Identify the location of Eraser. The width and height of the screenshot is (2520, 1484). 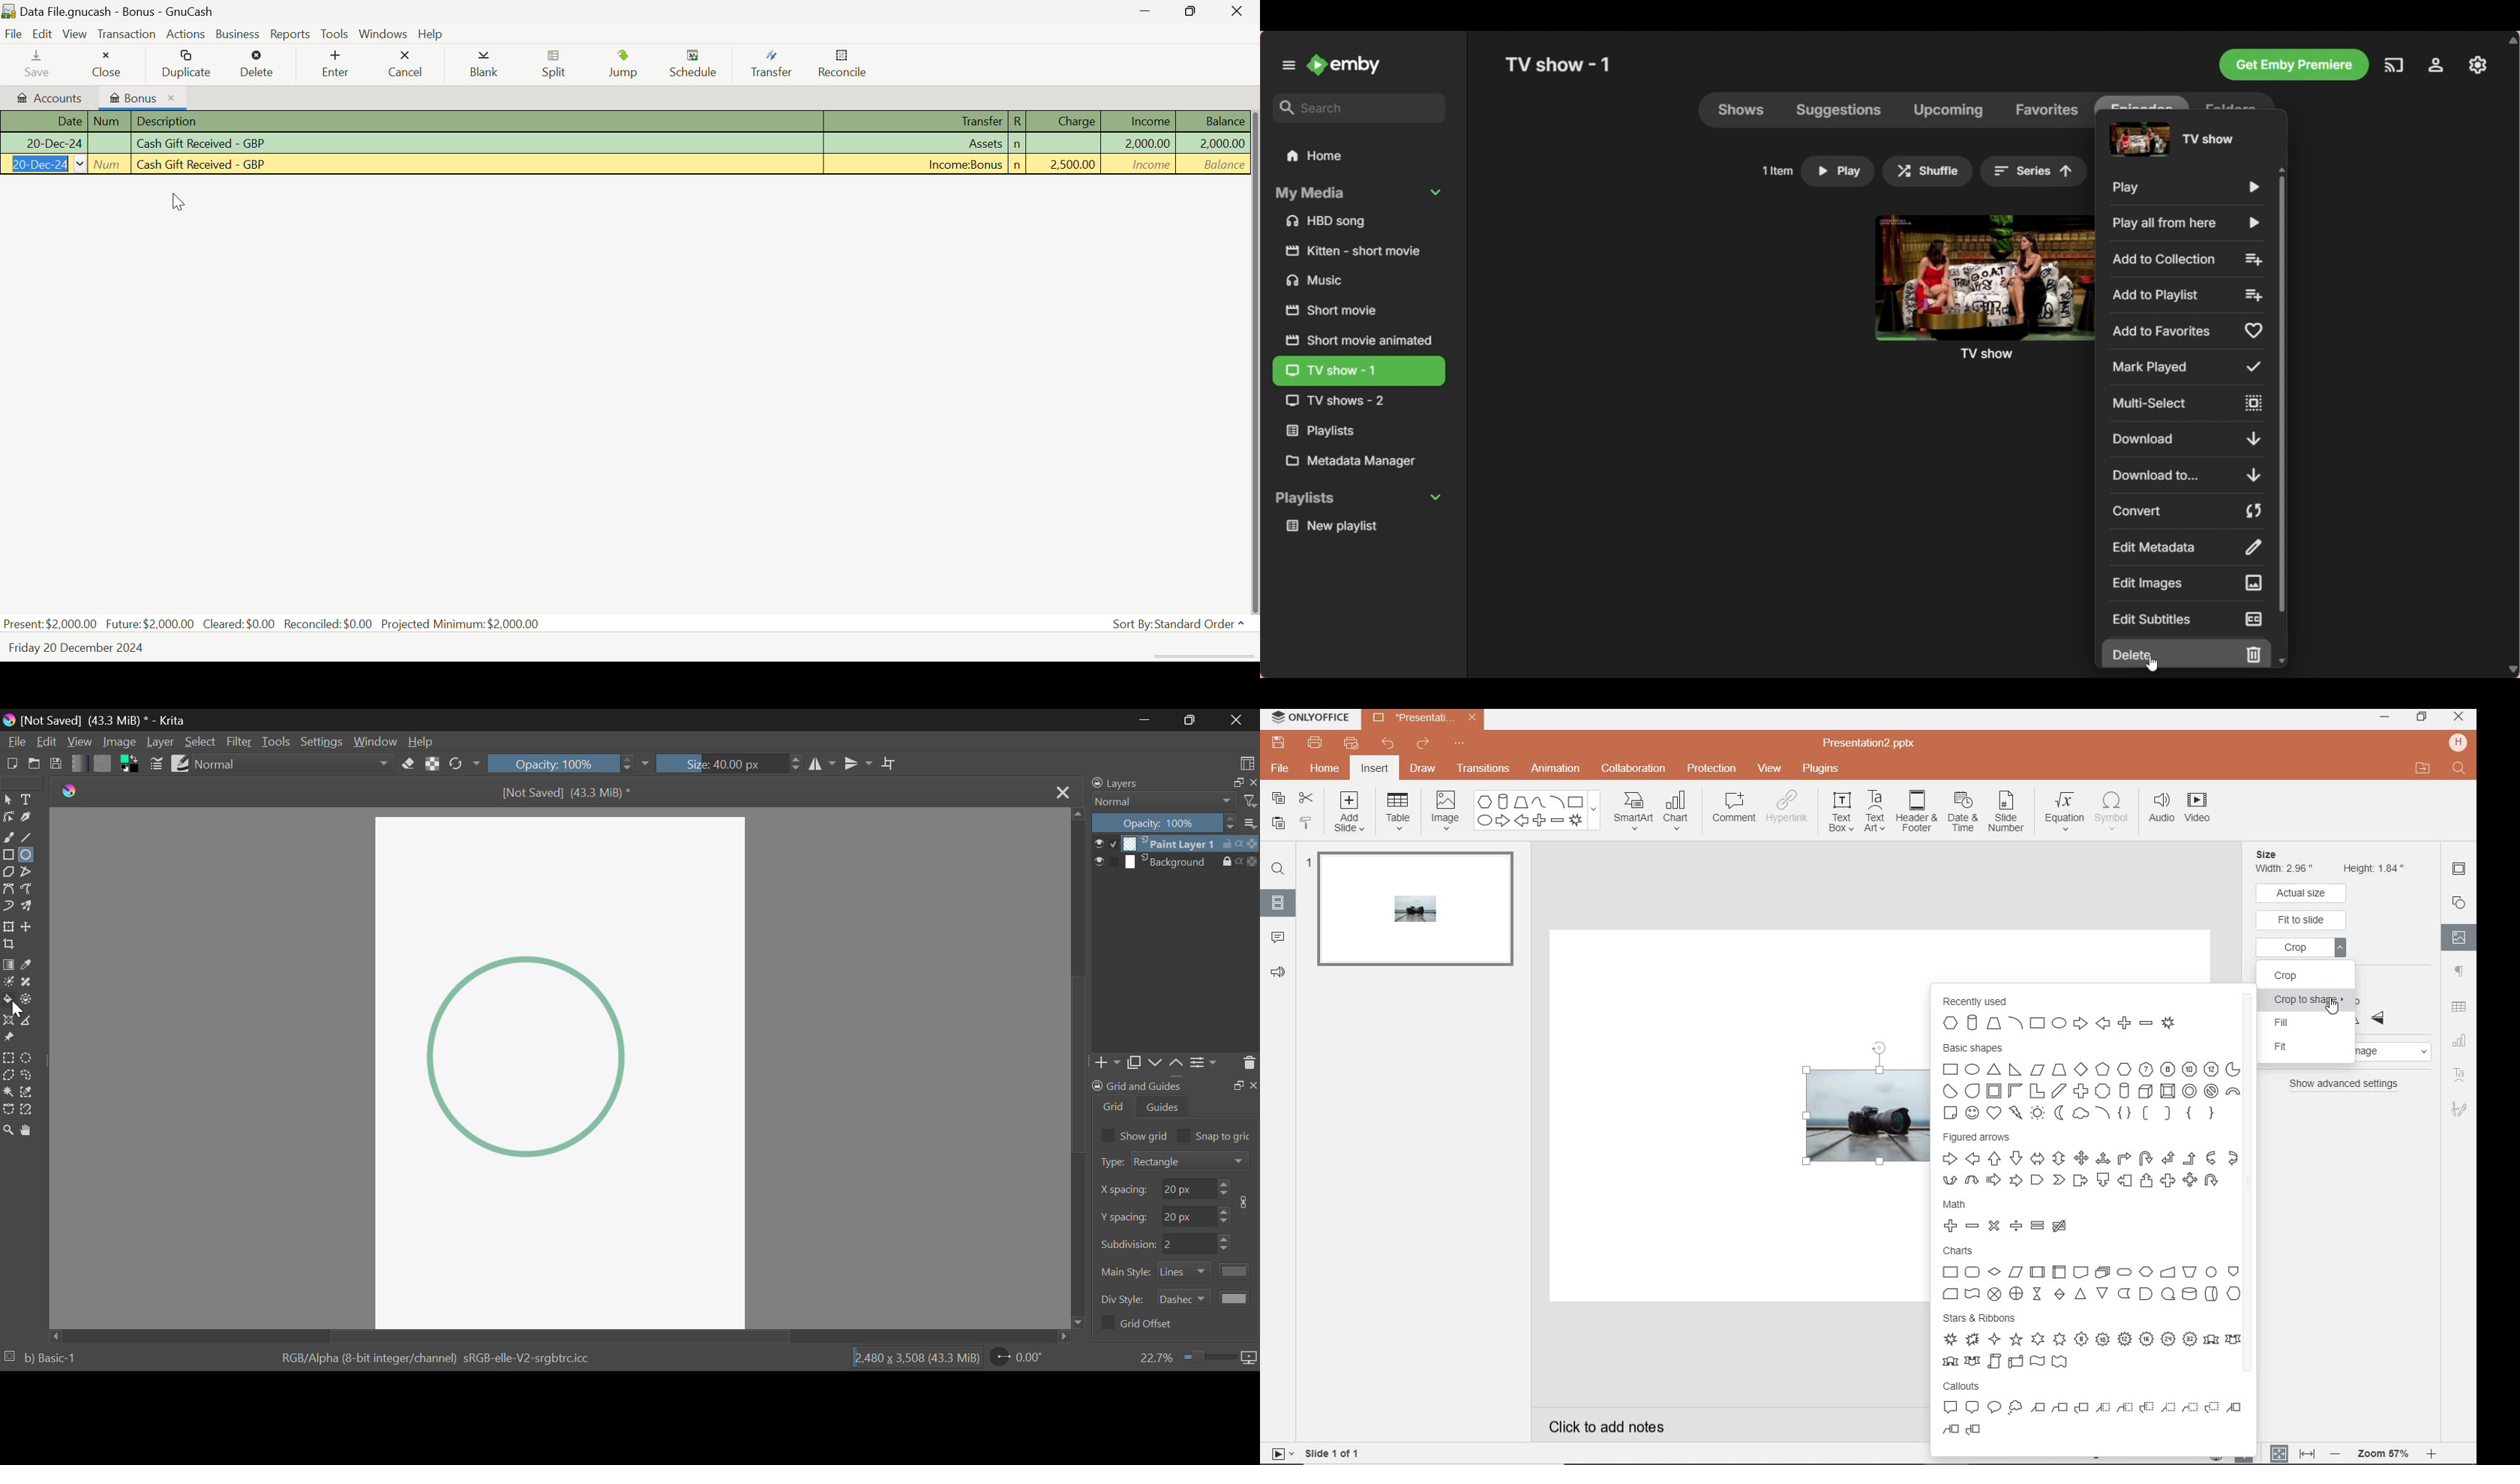
(410, 764).